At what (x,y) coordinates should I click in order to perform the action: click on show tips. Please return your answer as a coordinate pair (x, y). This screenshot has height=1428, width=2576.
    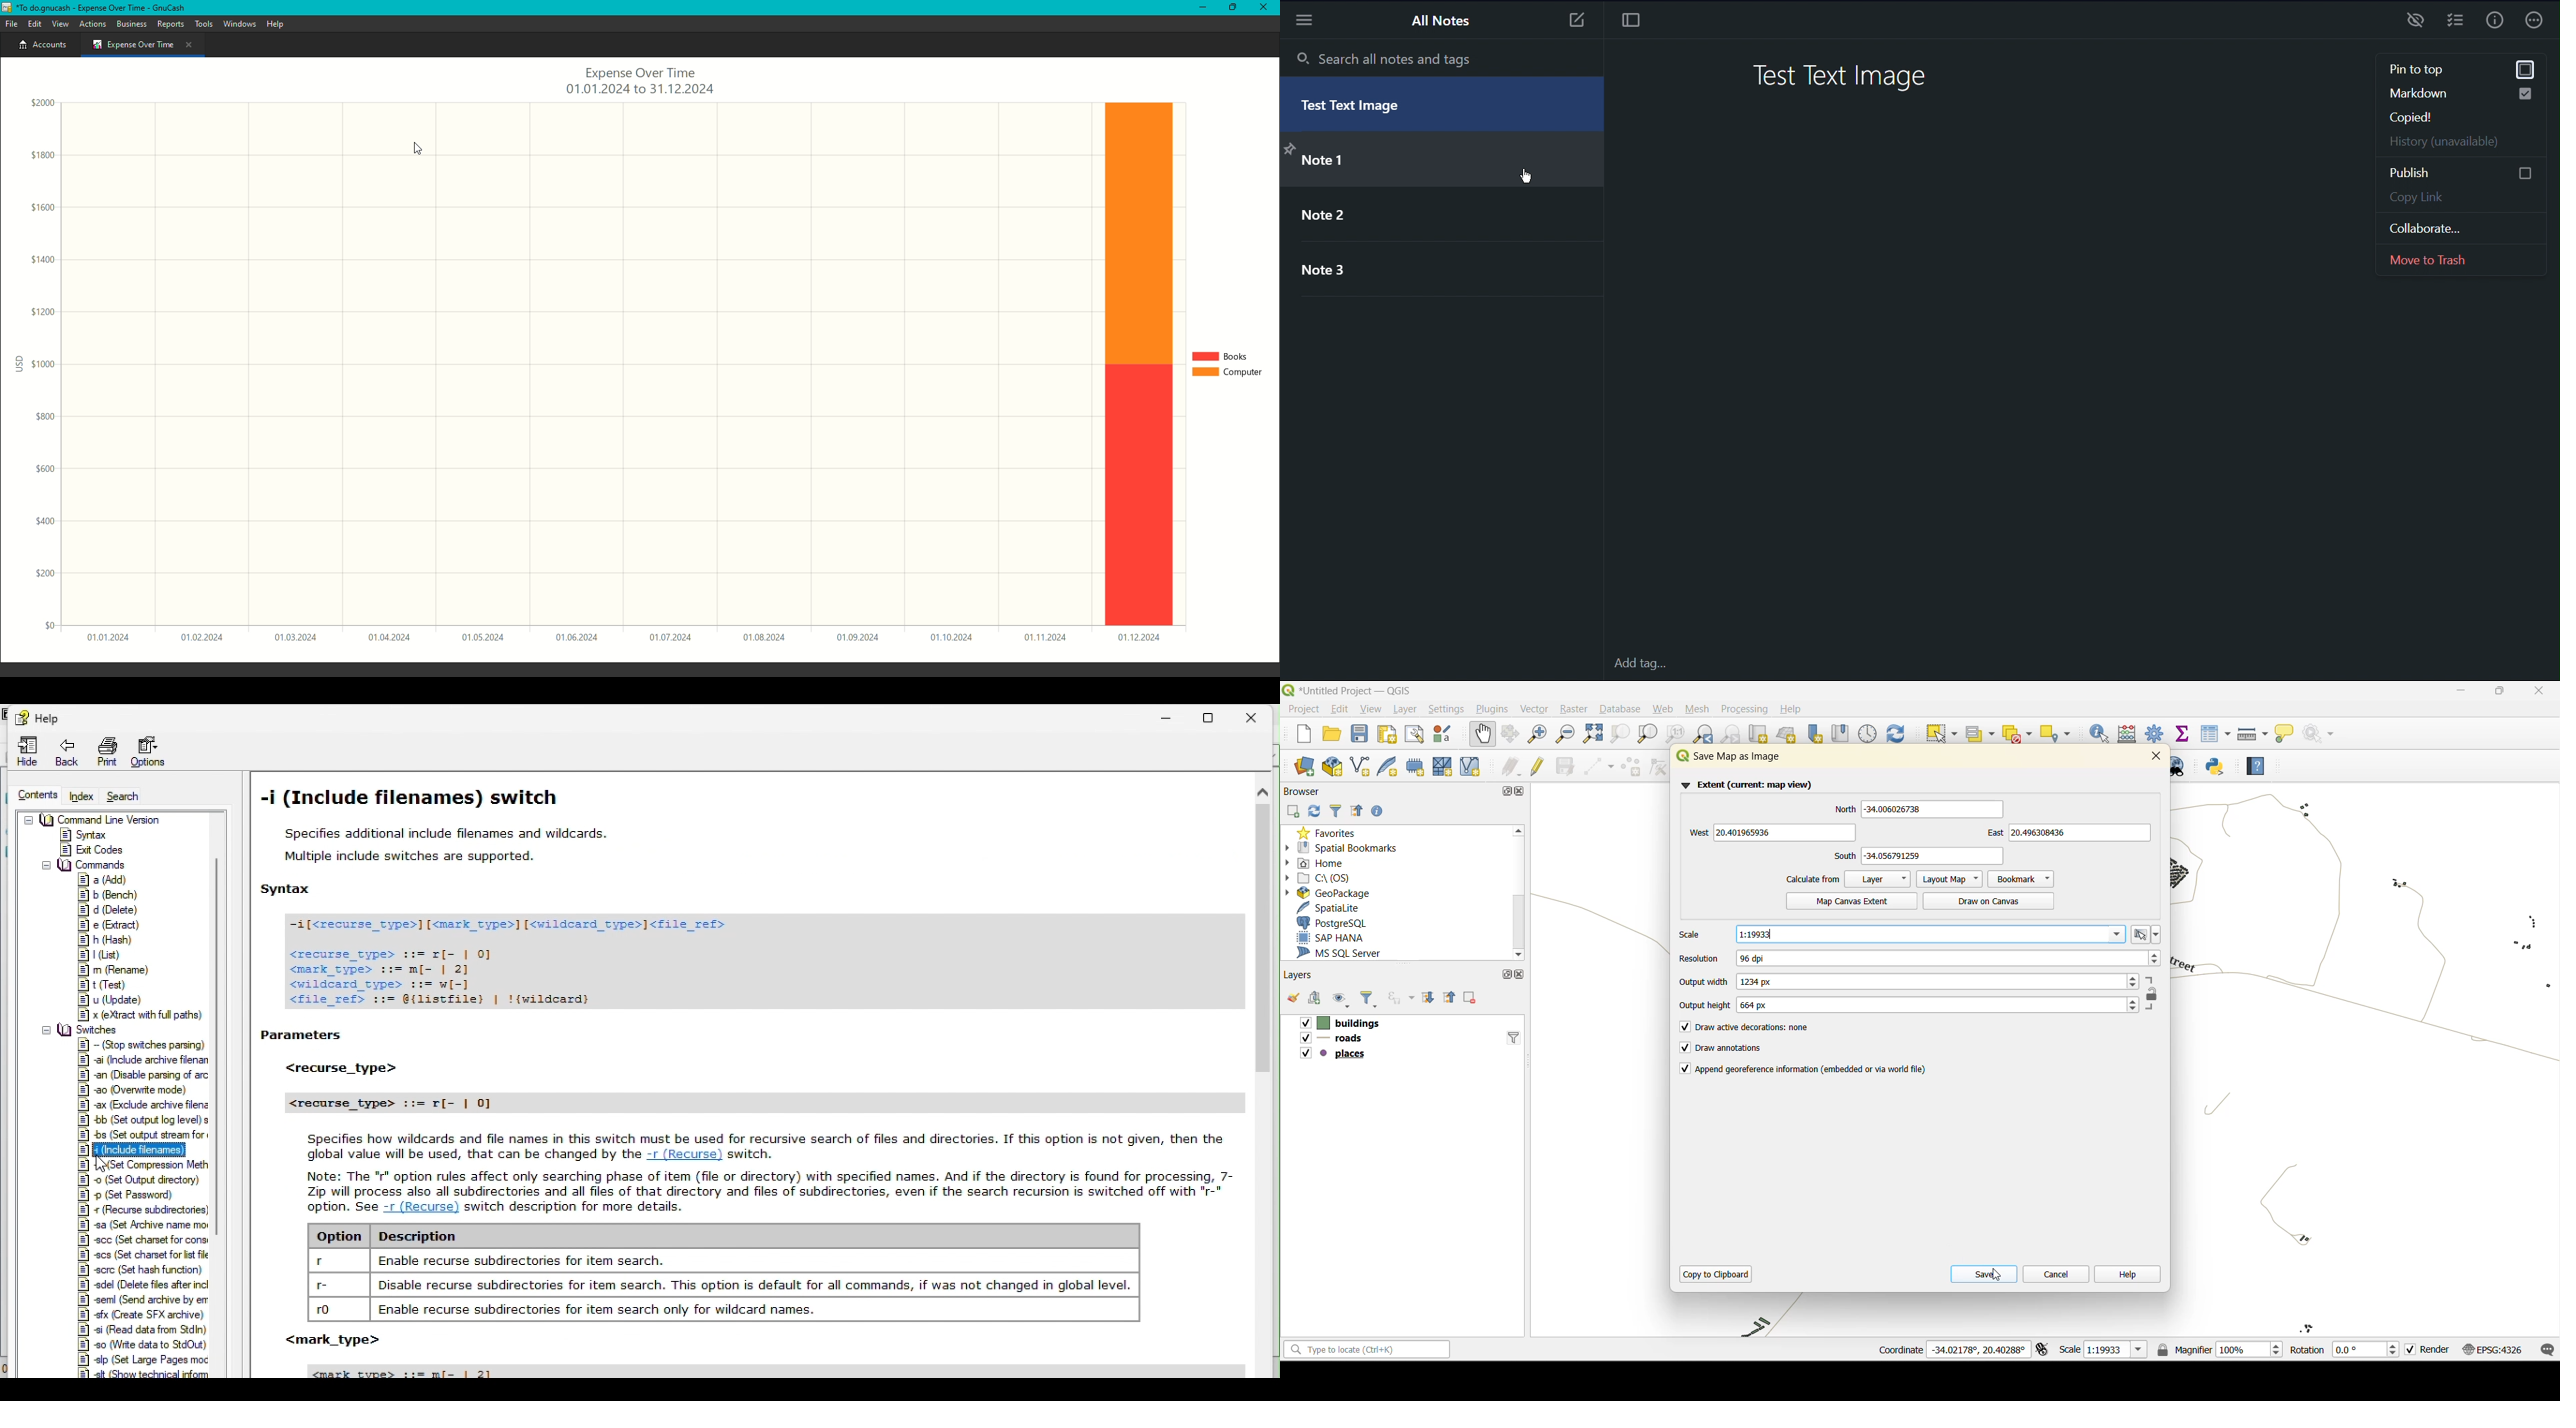
    Looking at the image, I should click on (2288, 733).